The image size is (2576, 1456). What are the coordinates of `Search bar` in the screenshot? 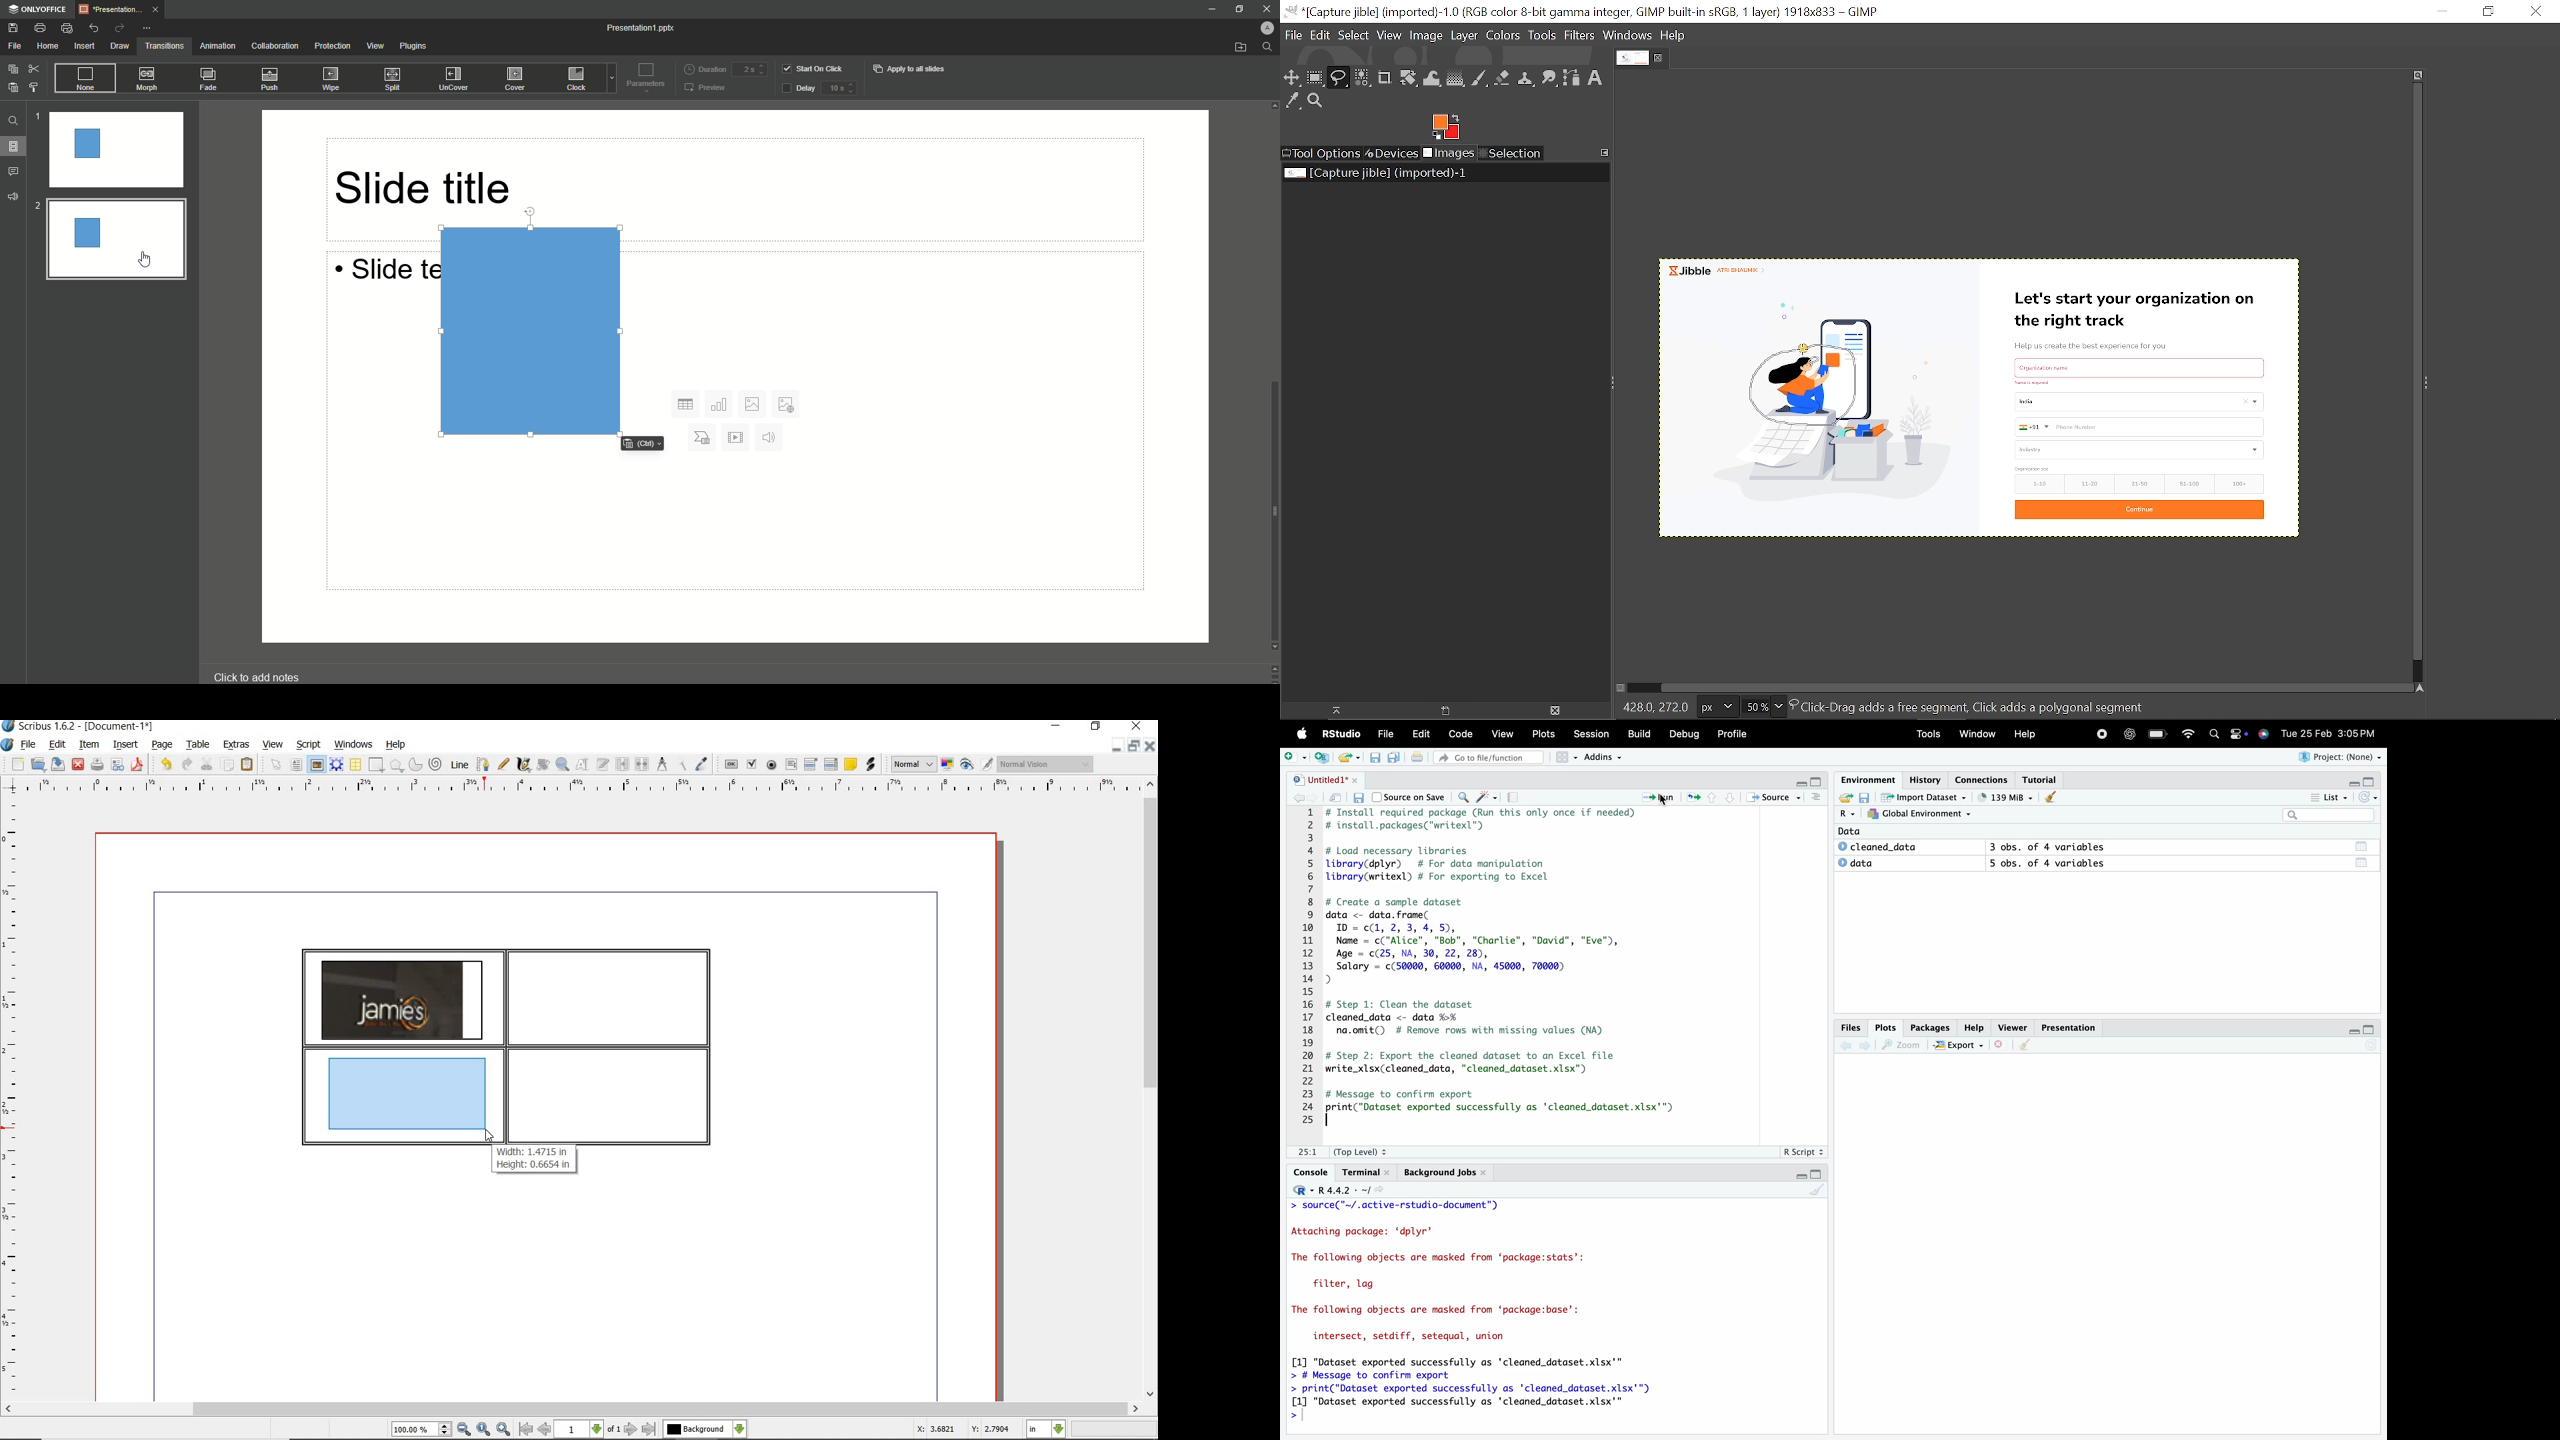 It's located at (2335, 816).